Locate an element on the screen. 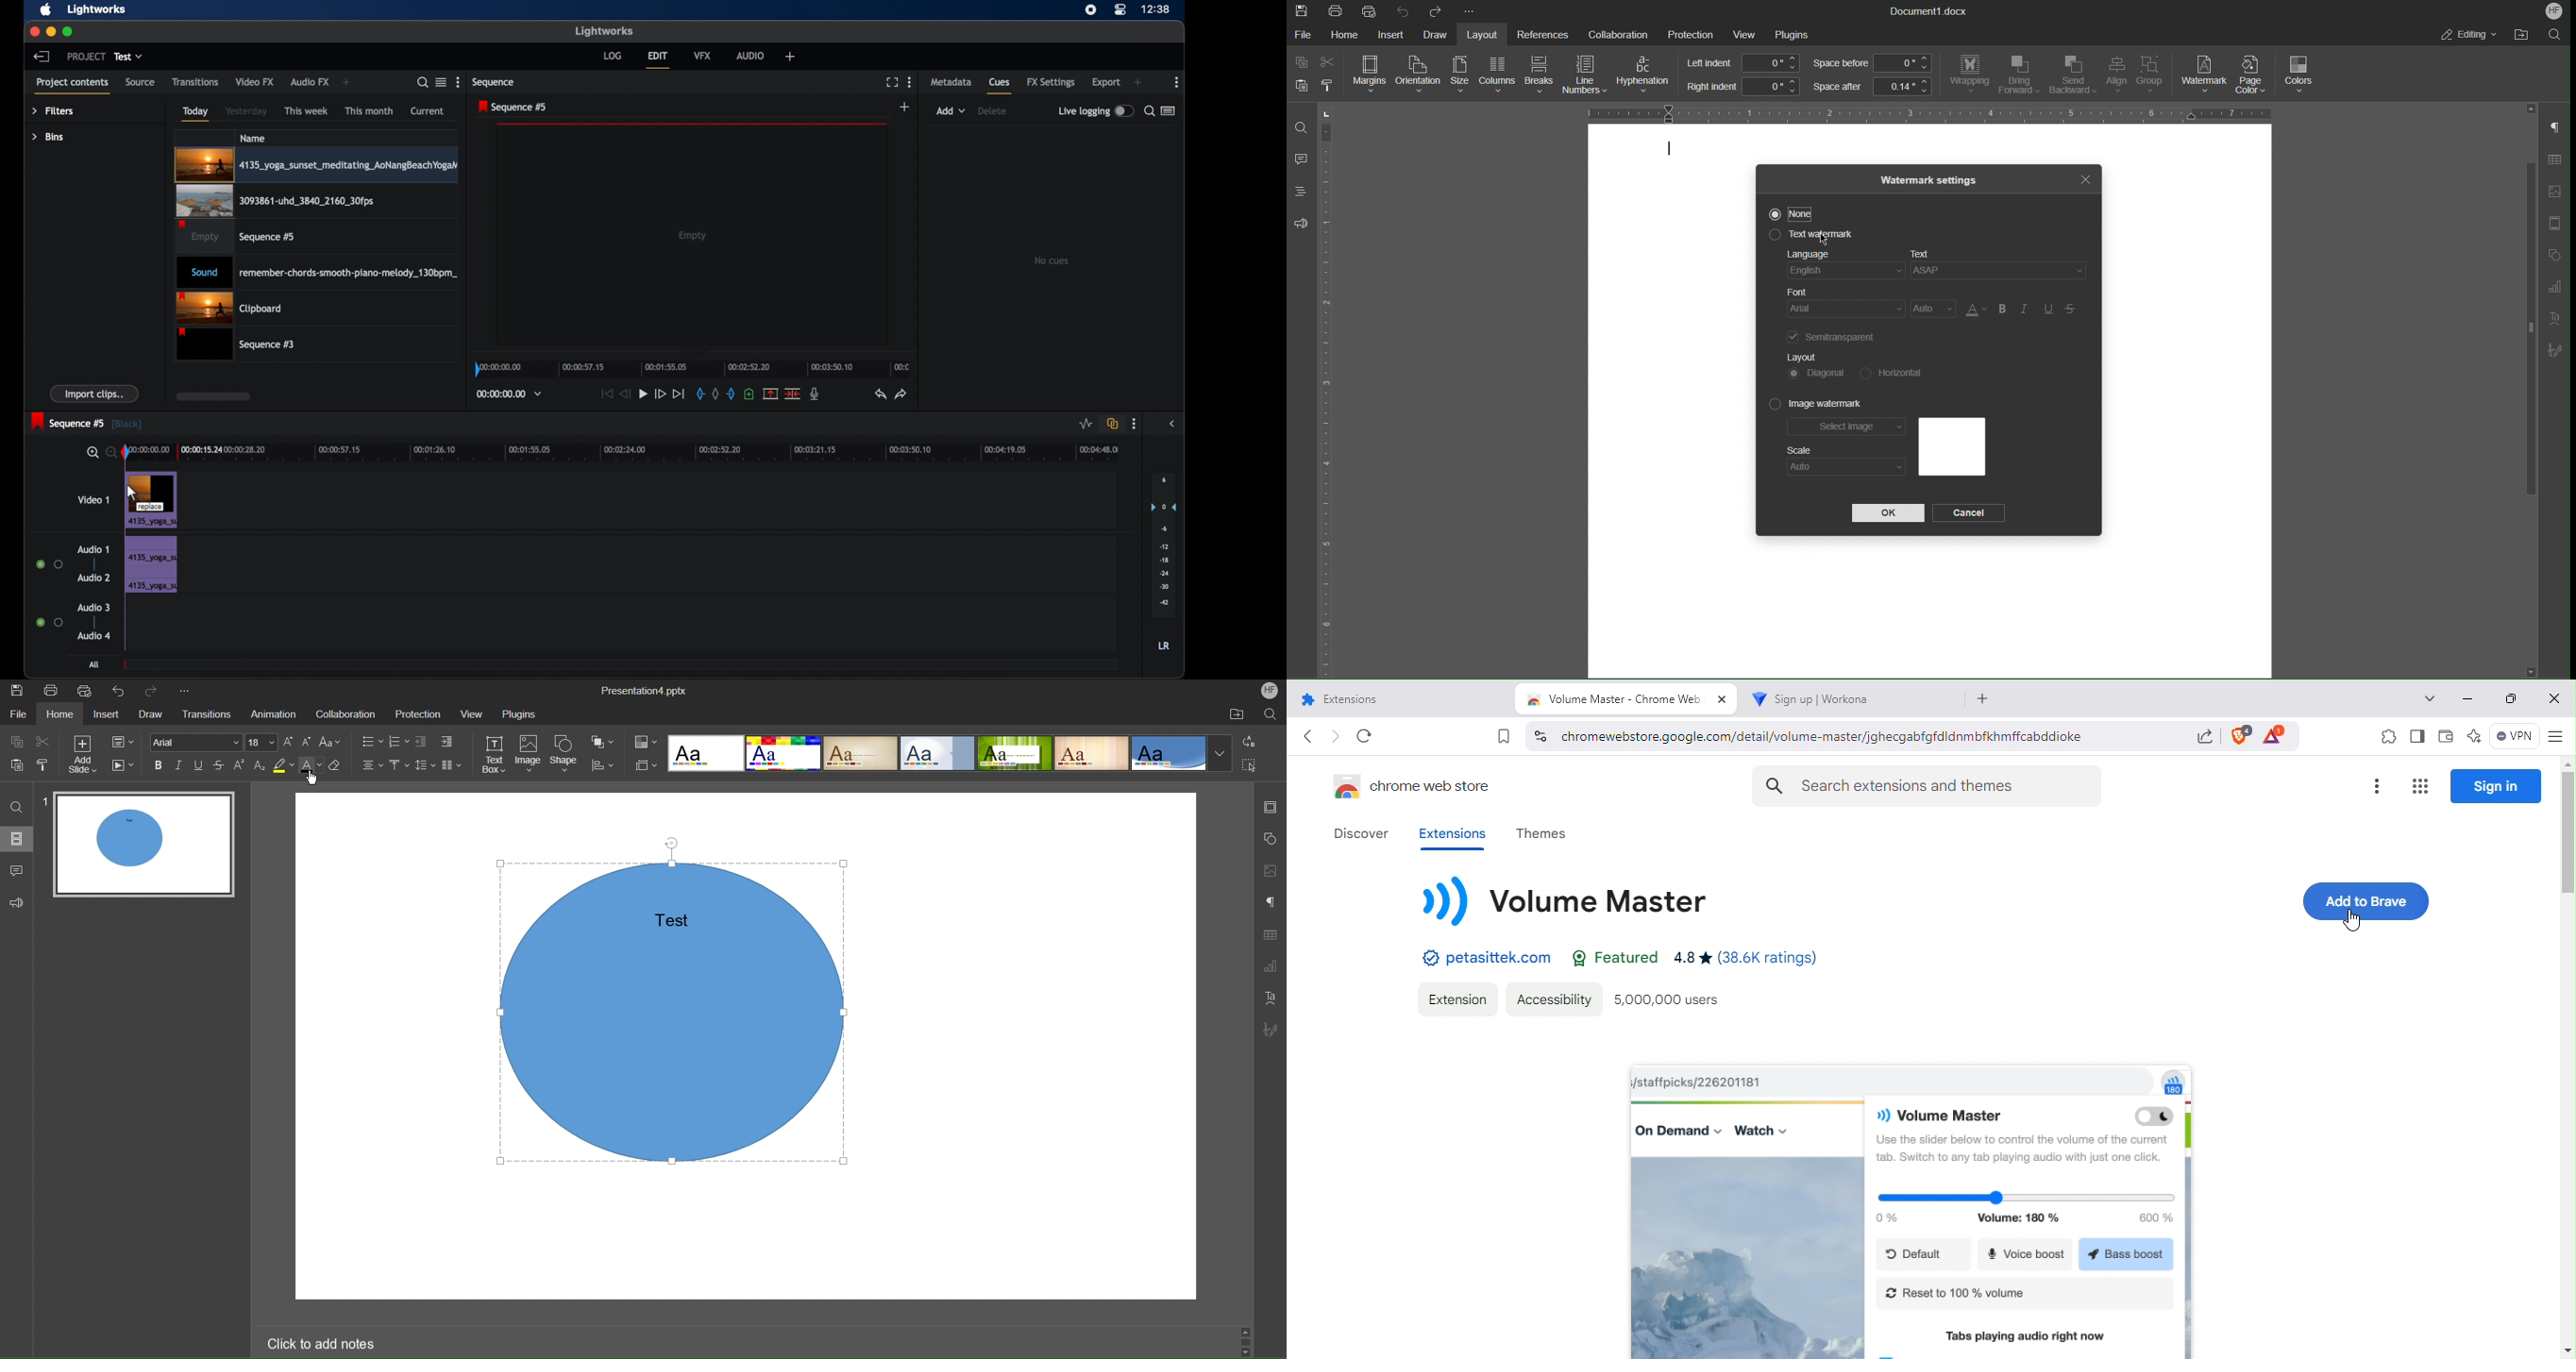 The width and height of the screenshot is (2576, 1372). Protection is located at coordinates (417, 714).